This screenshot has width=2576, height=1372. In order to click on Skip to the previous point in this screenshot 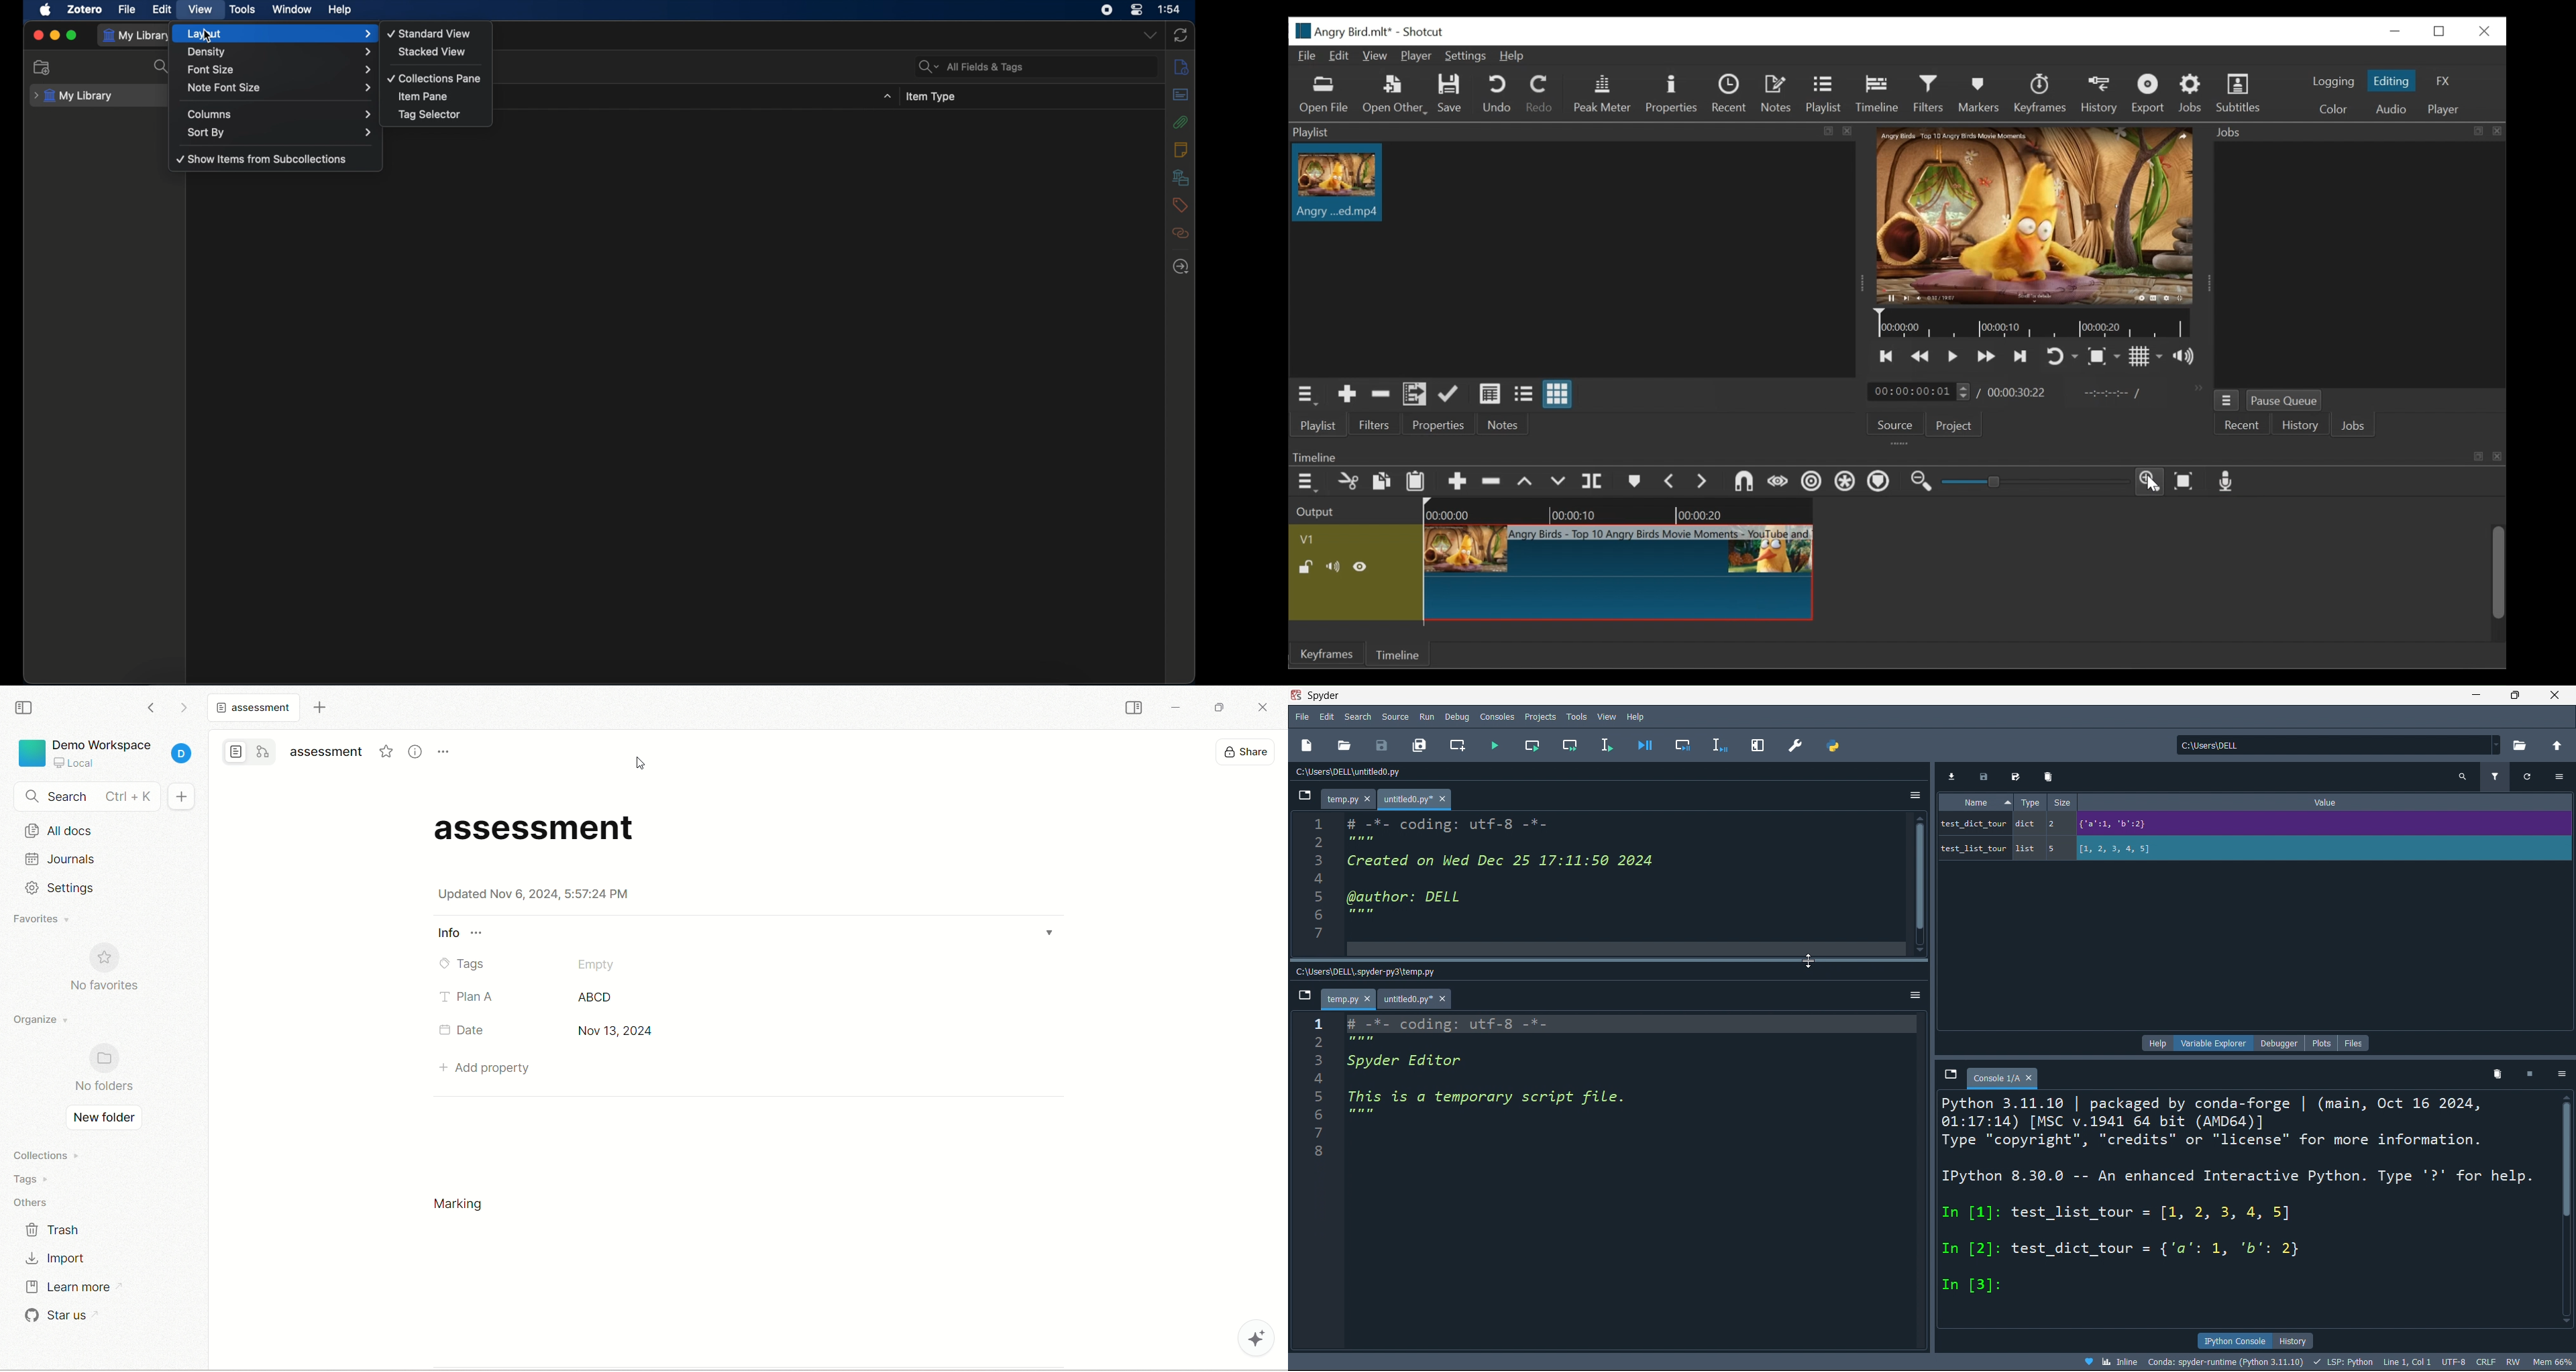, I will do `click(1887, 356)`.